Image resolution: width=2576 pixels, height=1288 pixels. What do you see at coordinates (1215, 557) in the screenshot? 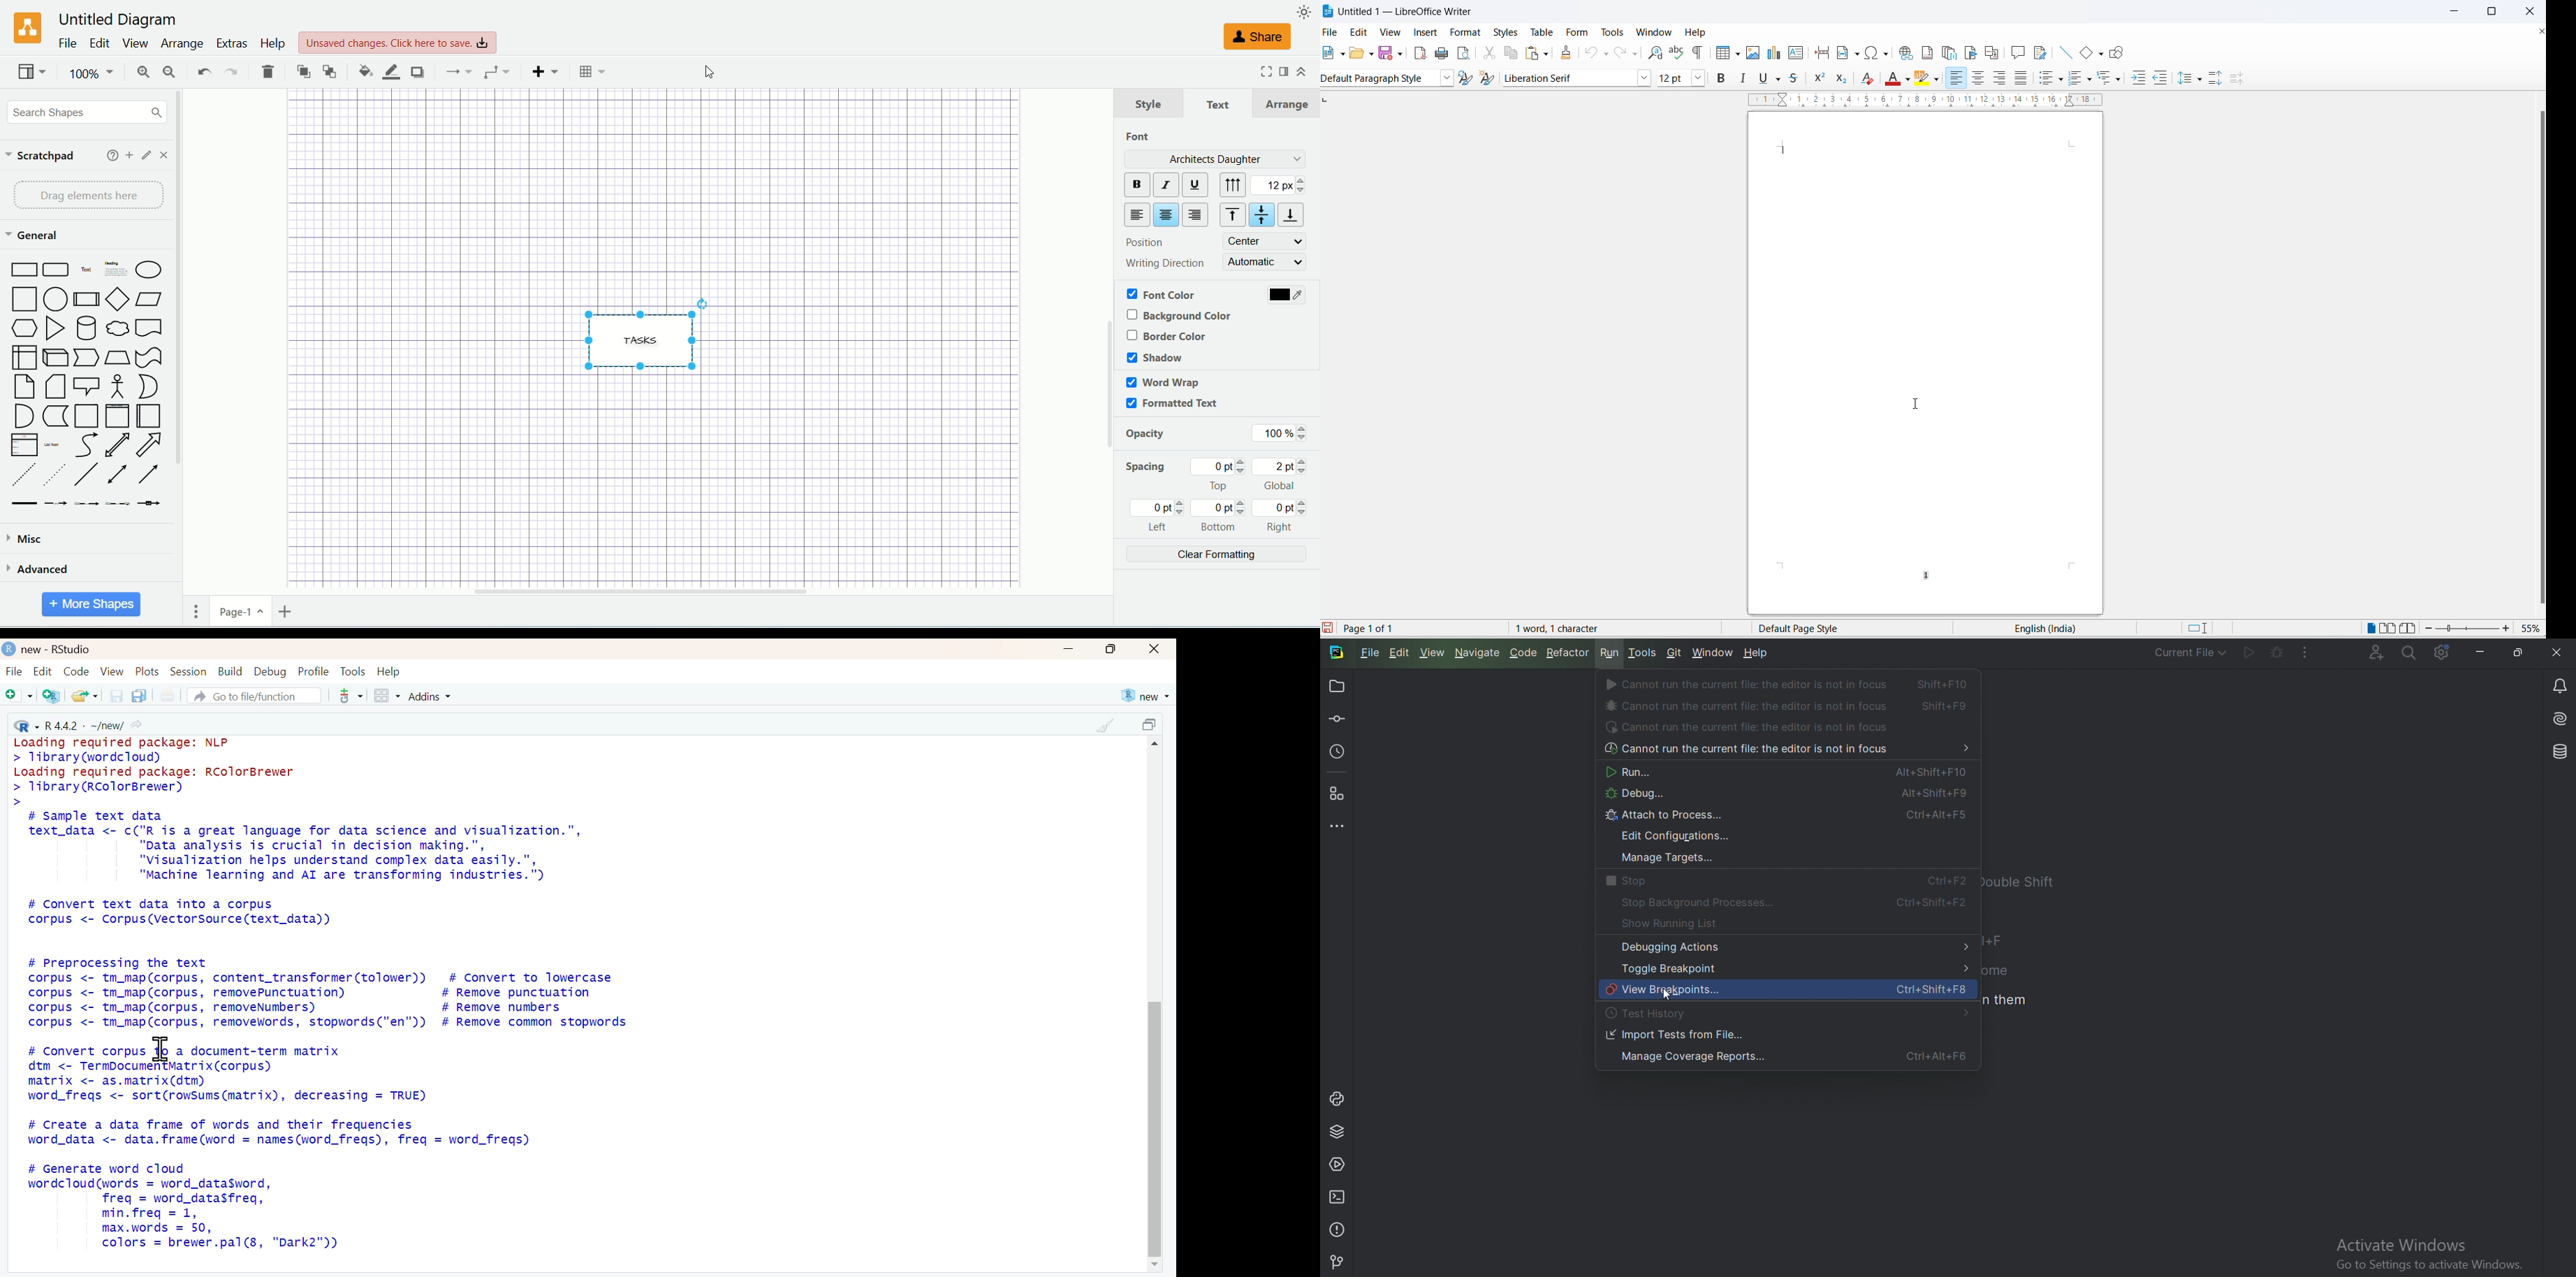
I see `Clear Formatting` at bounding box center [1215, 557].